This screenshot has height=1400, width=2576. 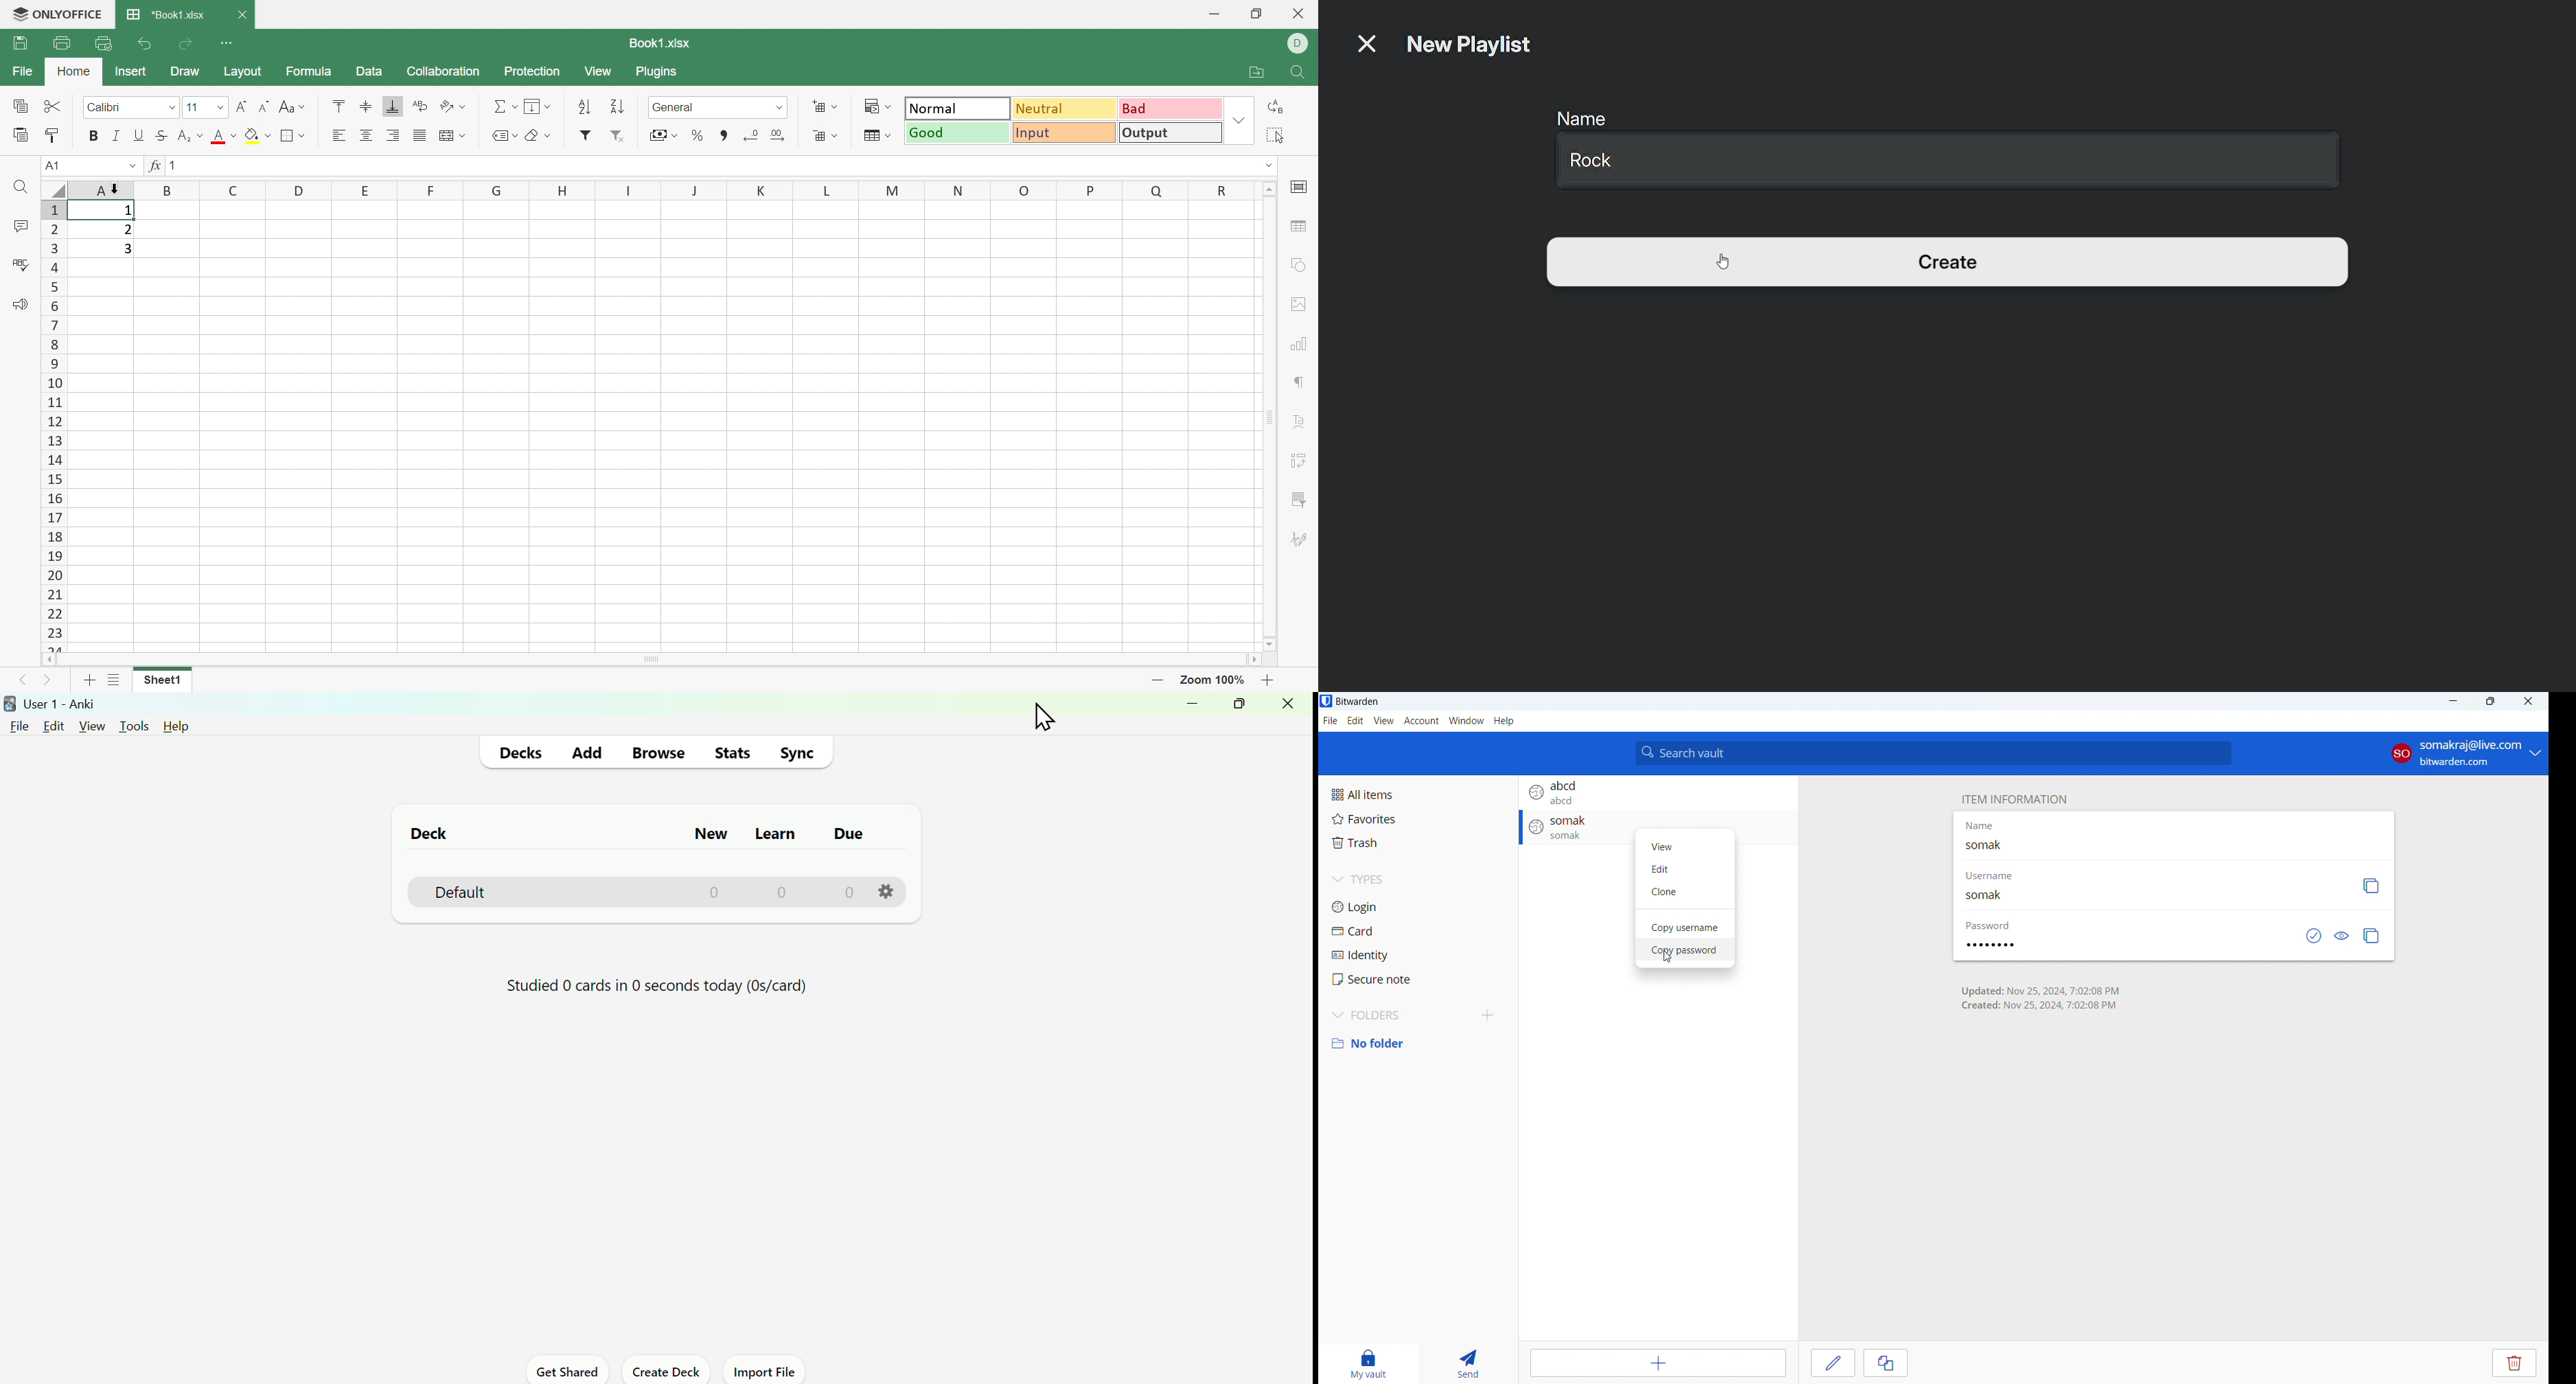 I want to click on Add cells, so click(x=823, y=106).